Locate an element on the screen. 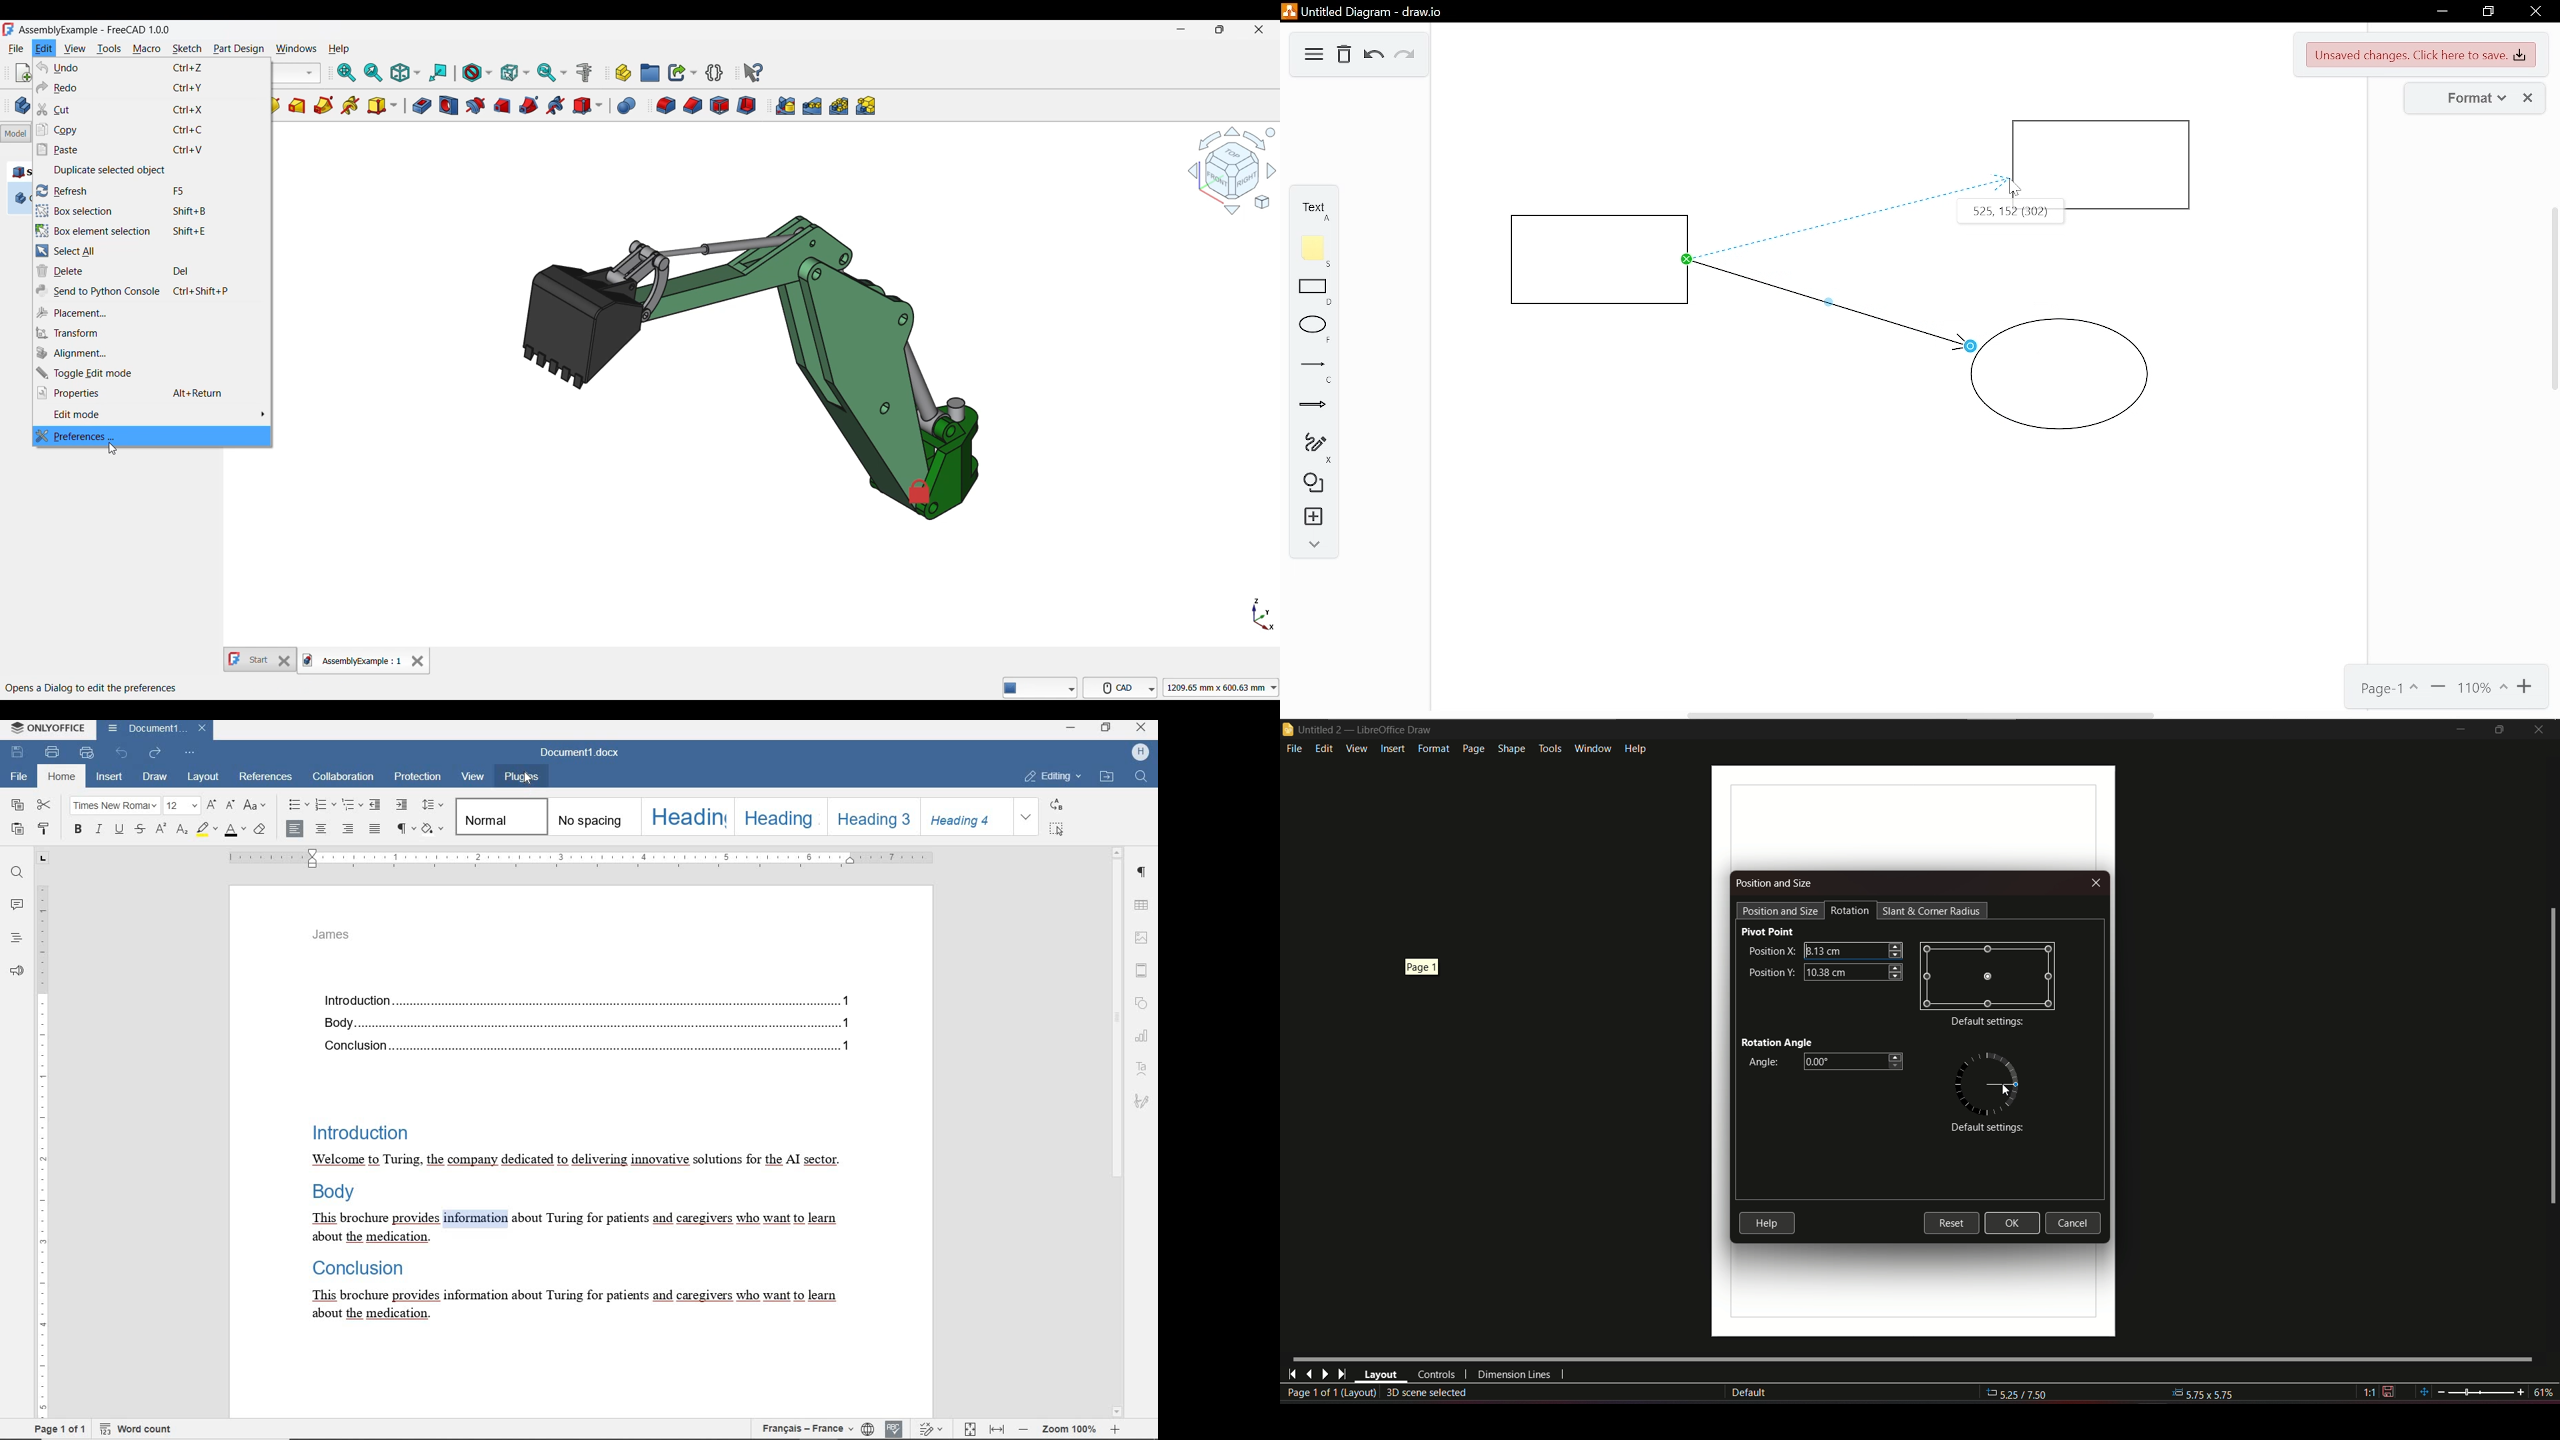  Cut is located at coordinates (153, 109).